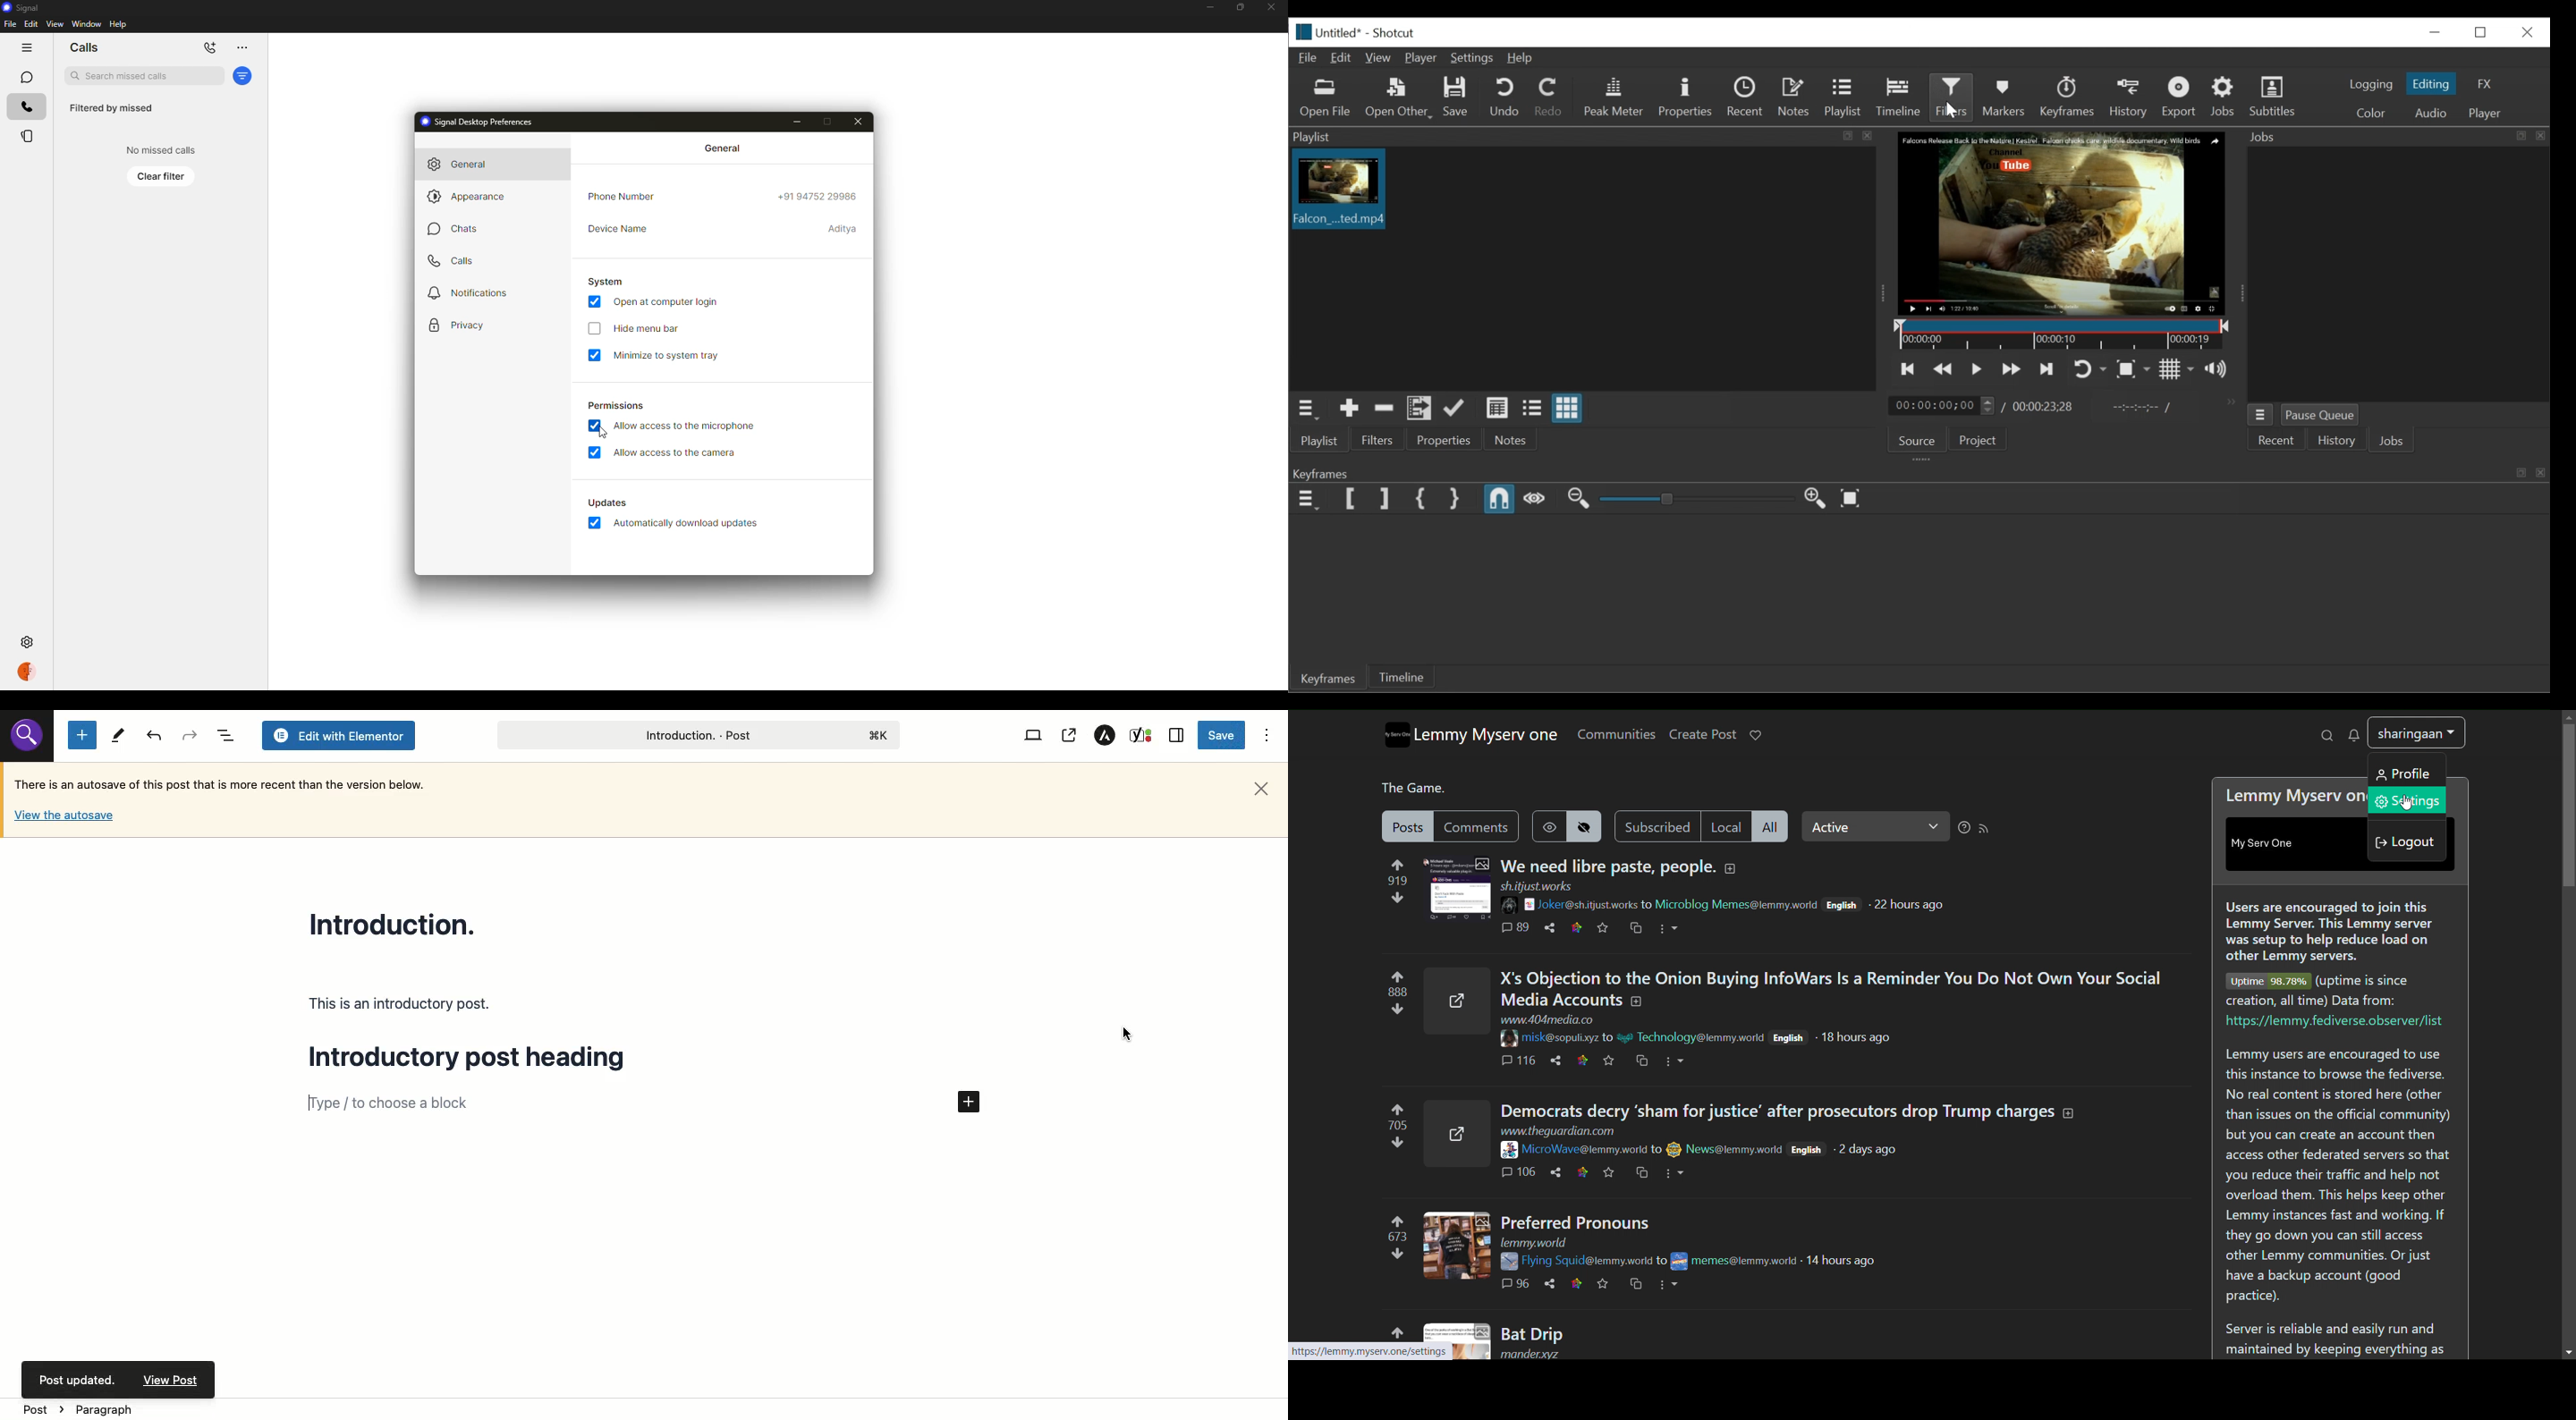 The image size is (2576, 1428). Describe the element at coordinates (1944, 406) in the screenshot. I see `Current duration` at that location.